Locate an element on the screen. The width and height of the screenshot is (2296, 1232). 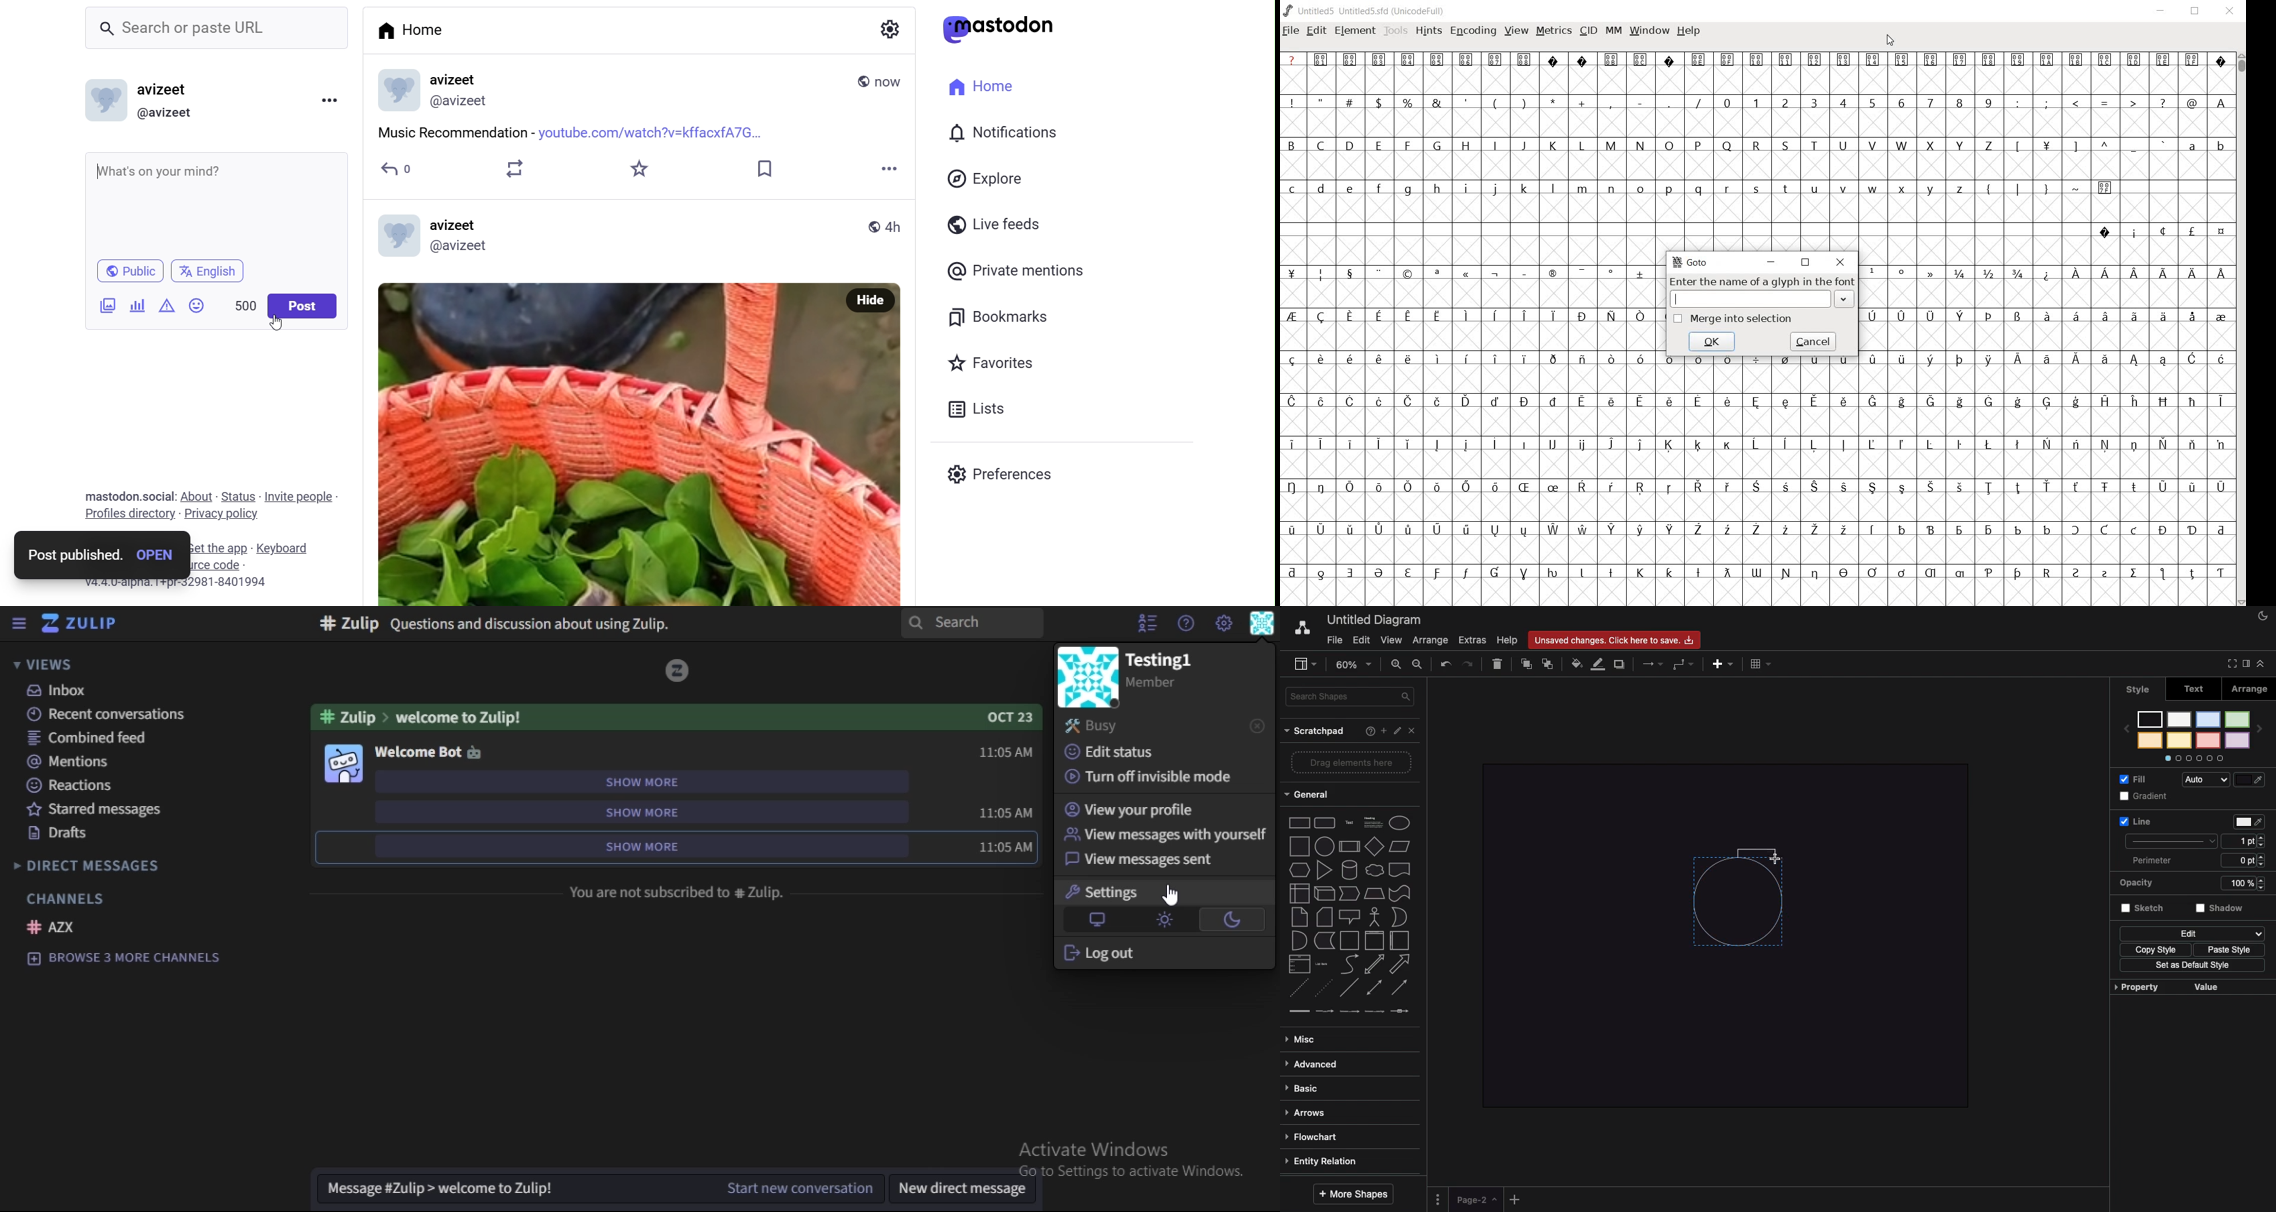
Symbol is located at coordinates (2078, 273).